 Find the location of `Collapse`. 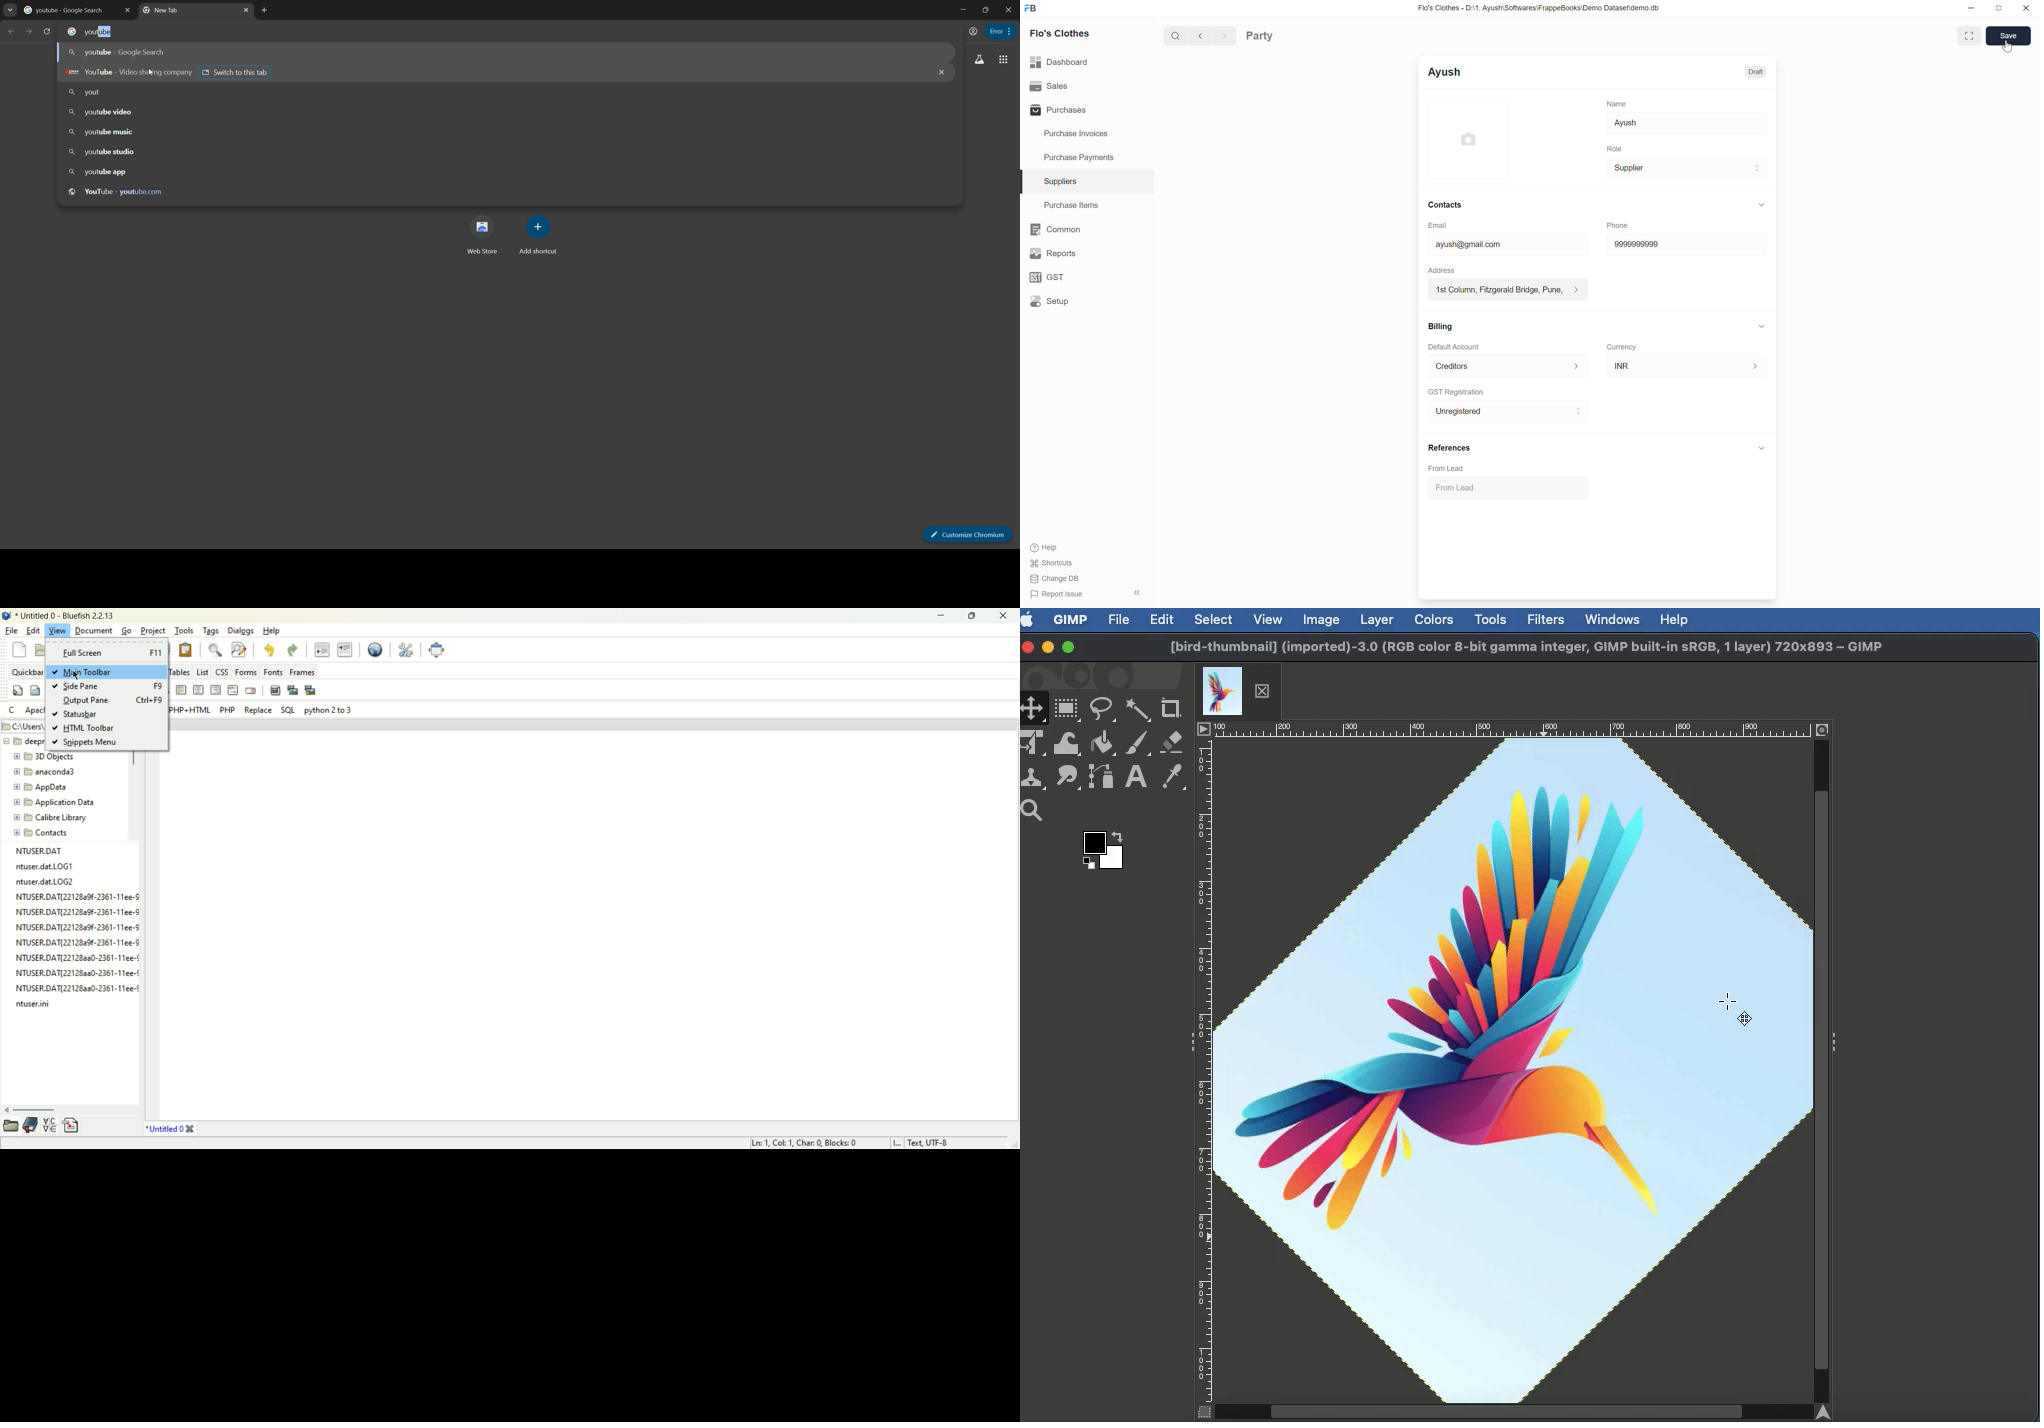

Collapse is located at coordinates (1761, 205).